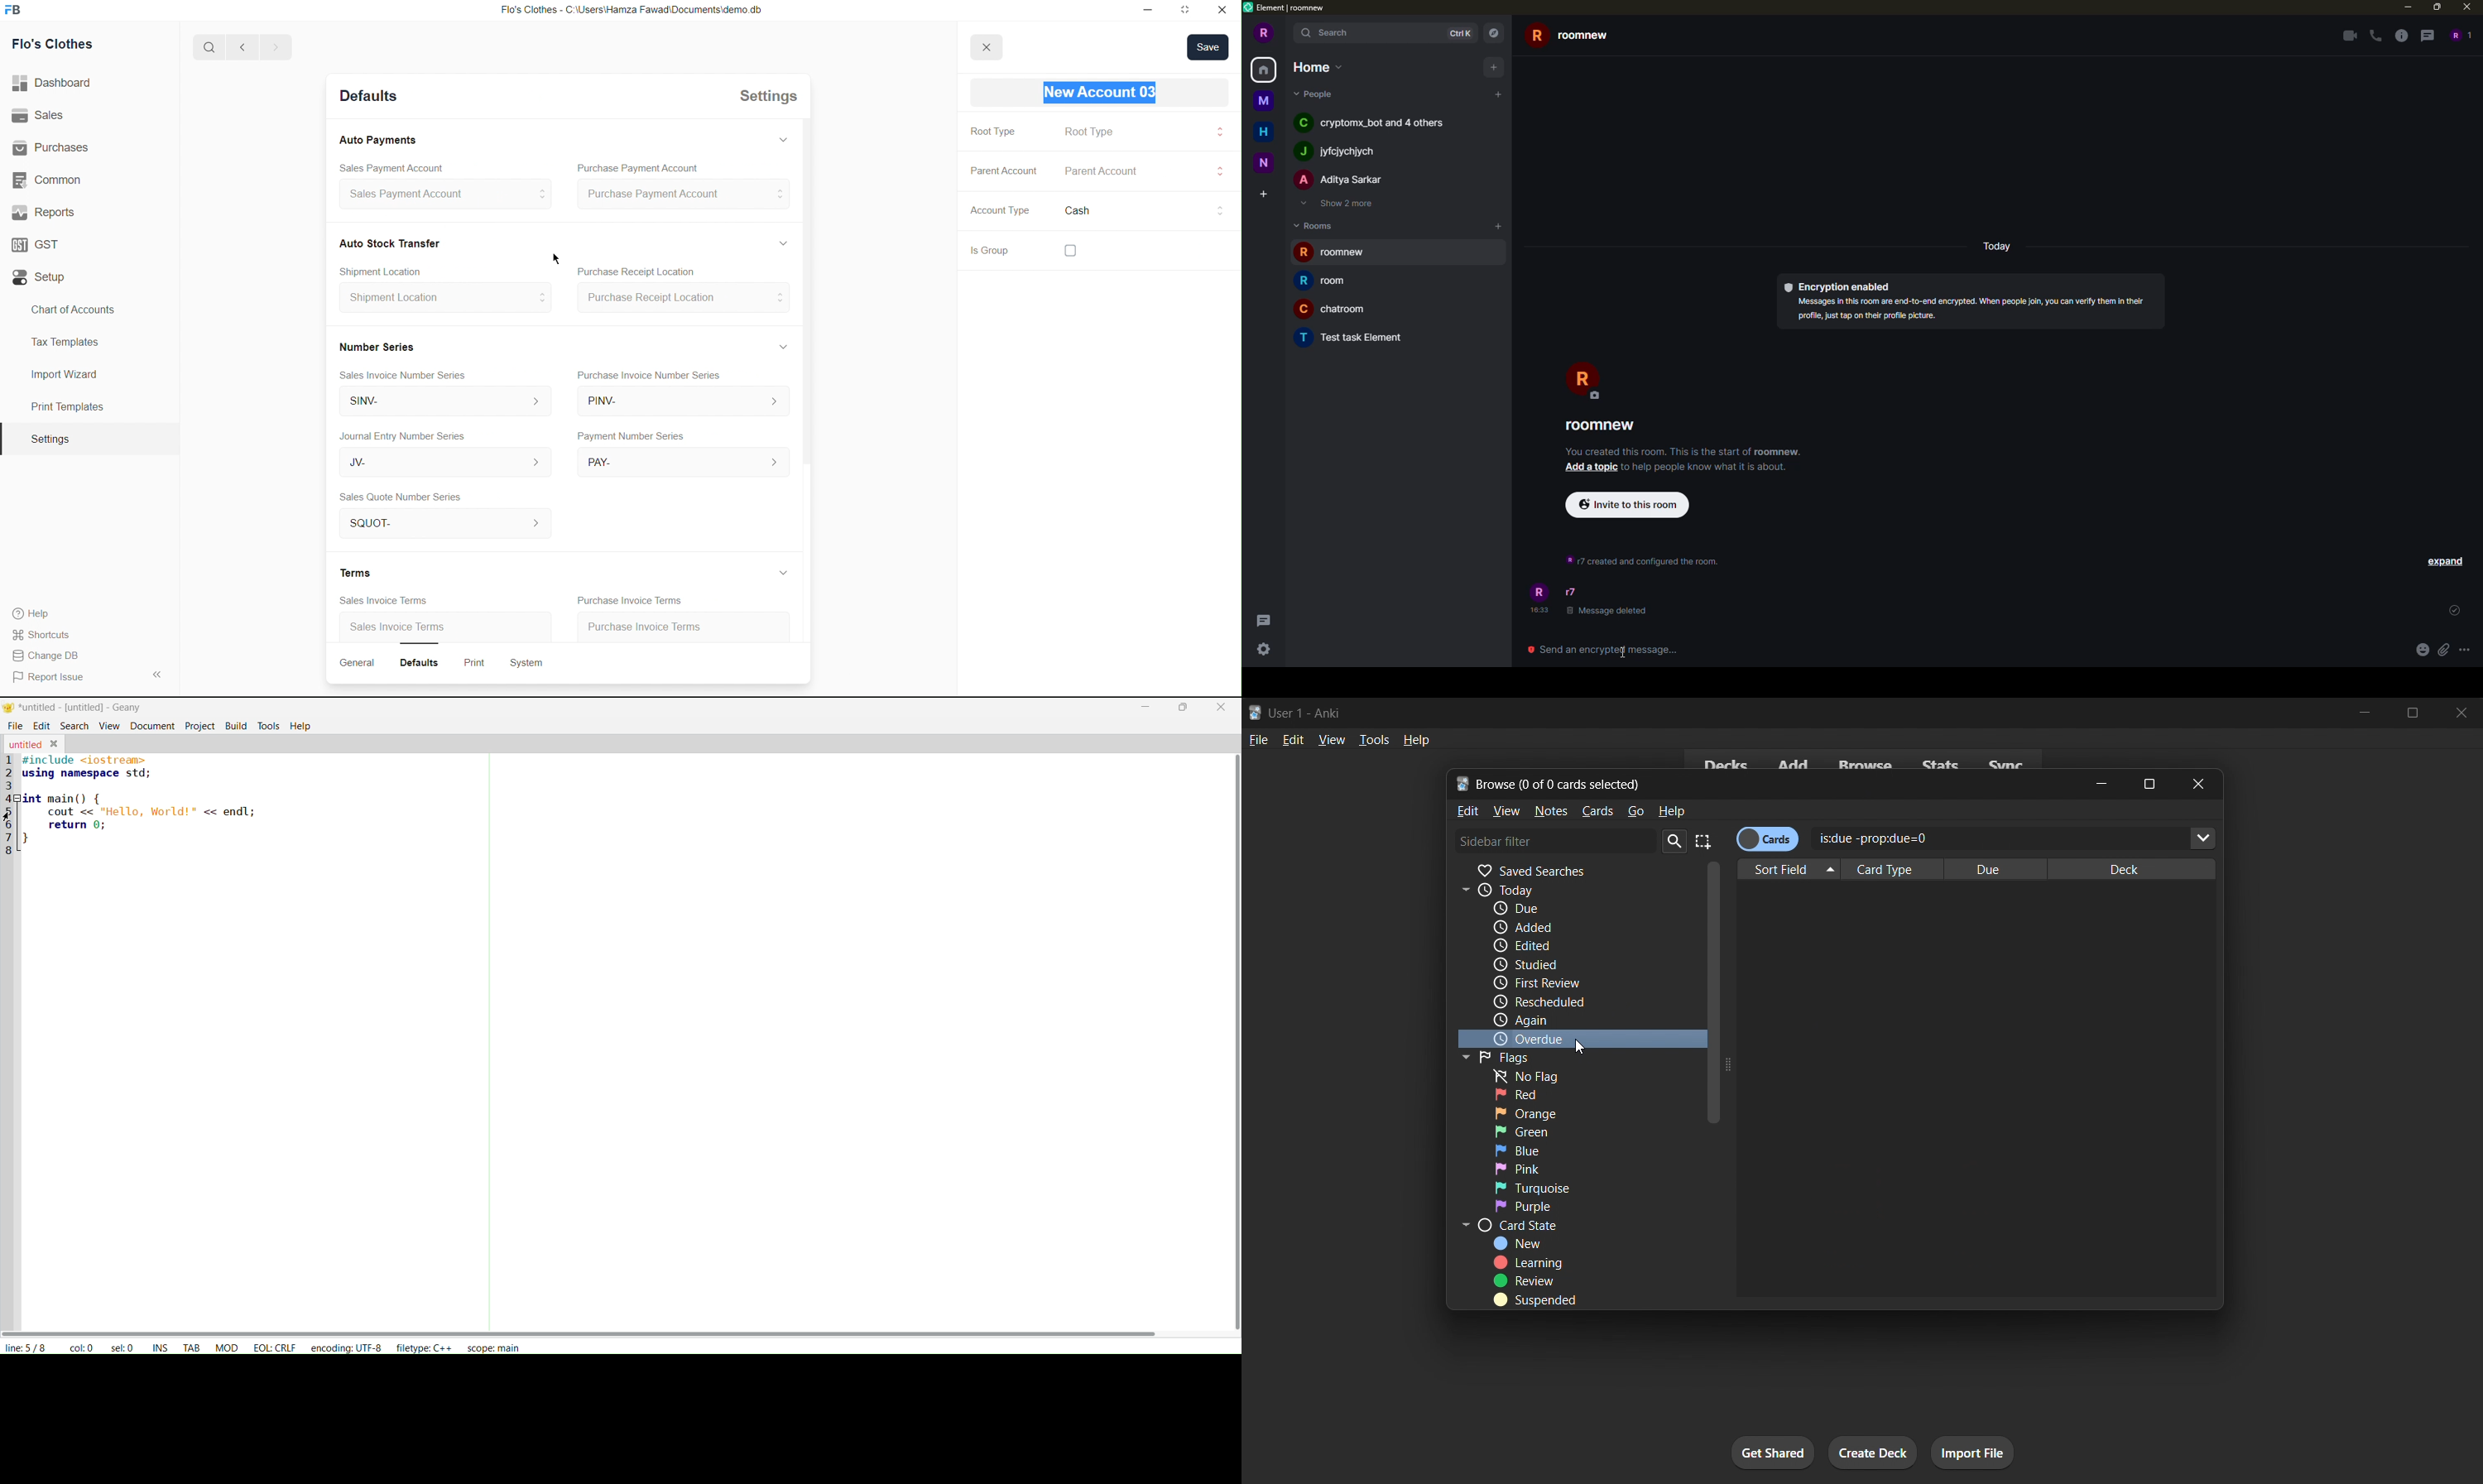 This screenshot has width=2492, height=1484. What do you see at coordinates (1962, 836) in the screenshot?
I see `is:due -prop:due=0` at bounding box center [1962, 836].